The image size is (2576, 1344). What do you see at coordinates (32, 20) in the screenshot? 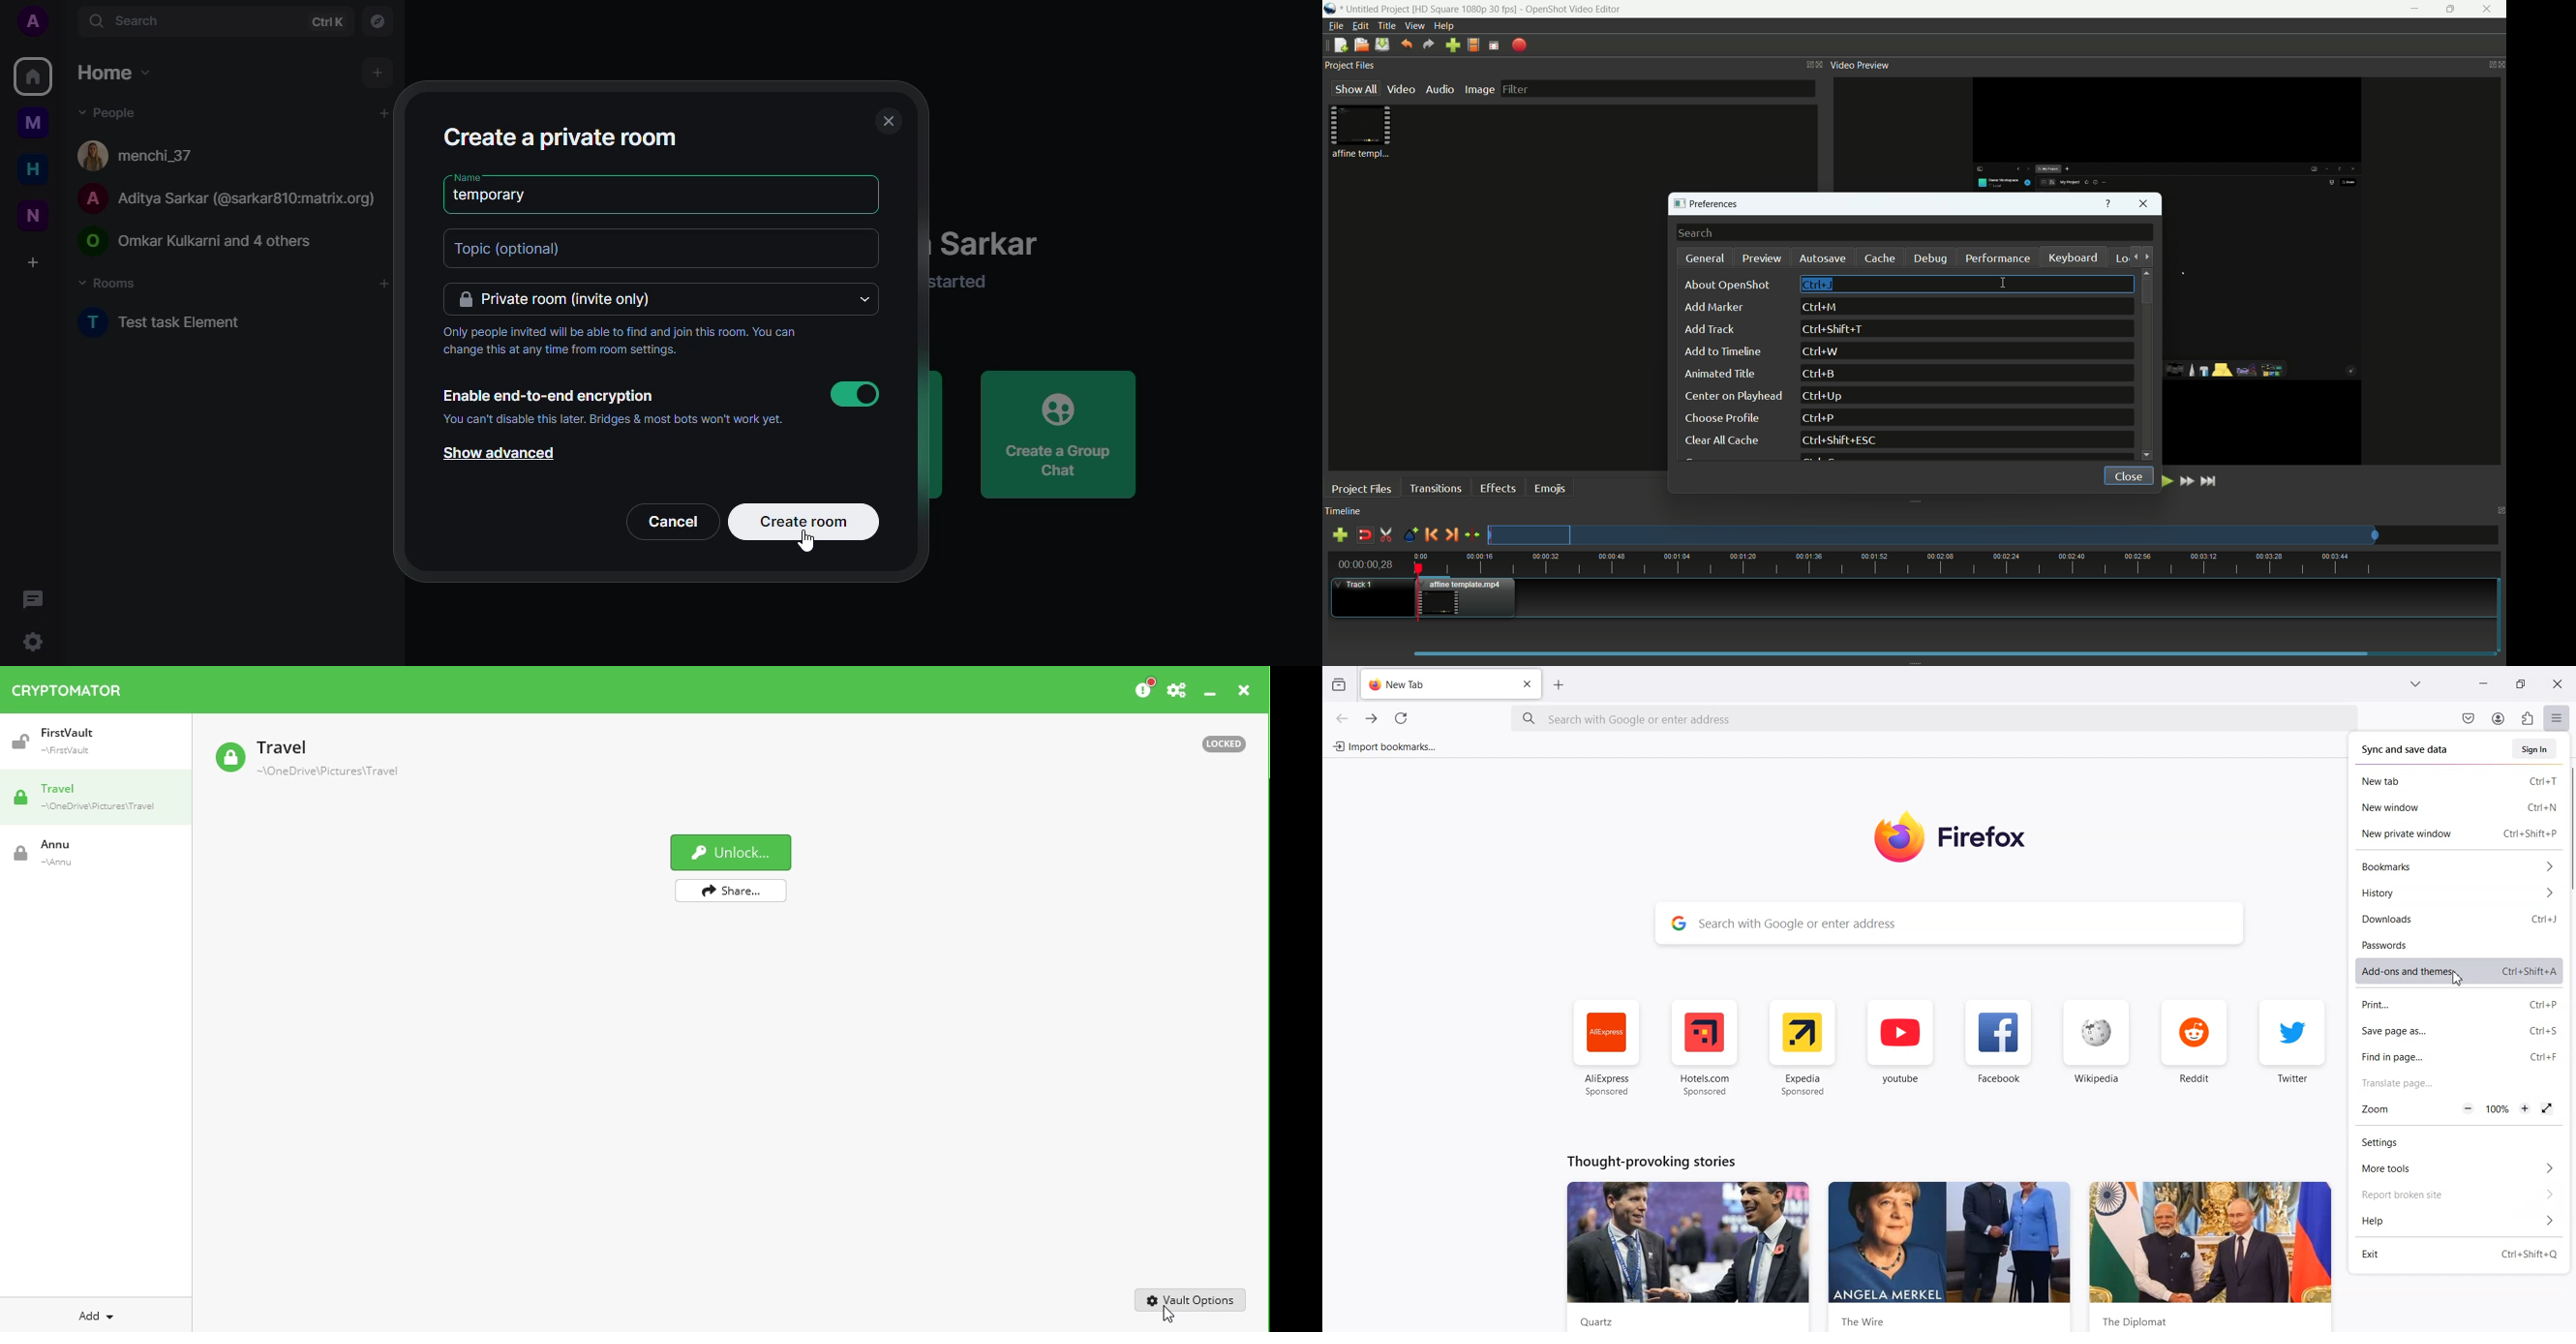
I see `profile` at bounding box center [32, 20].